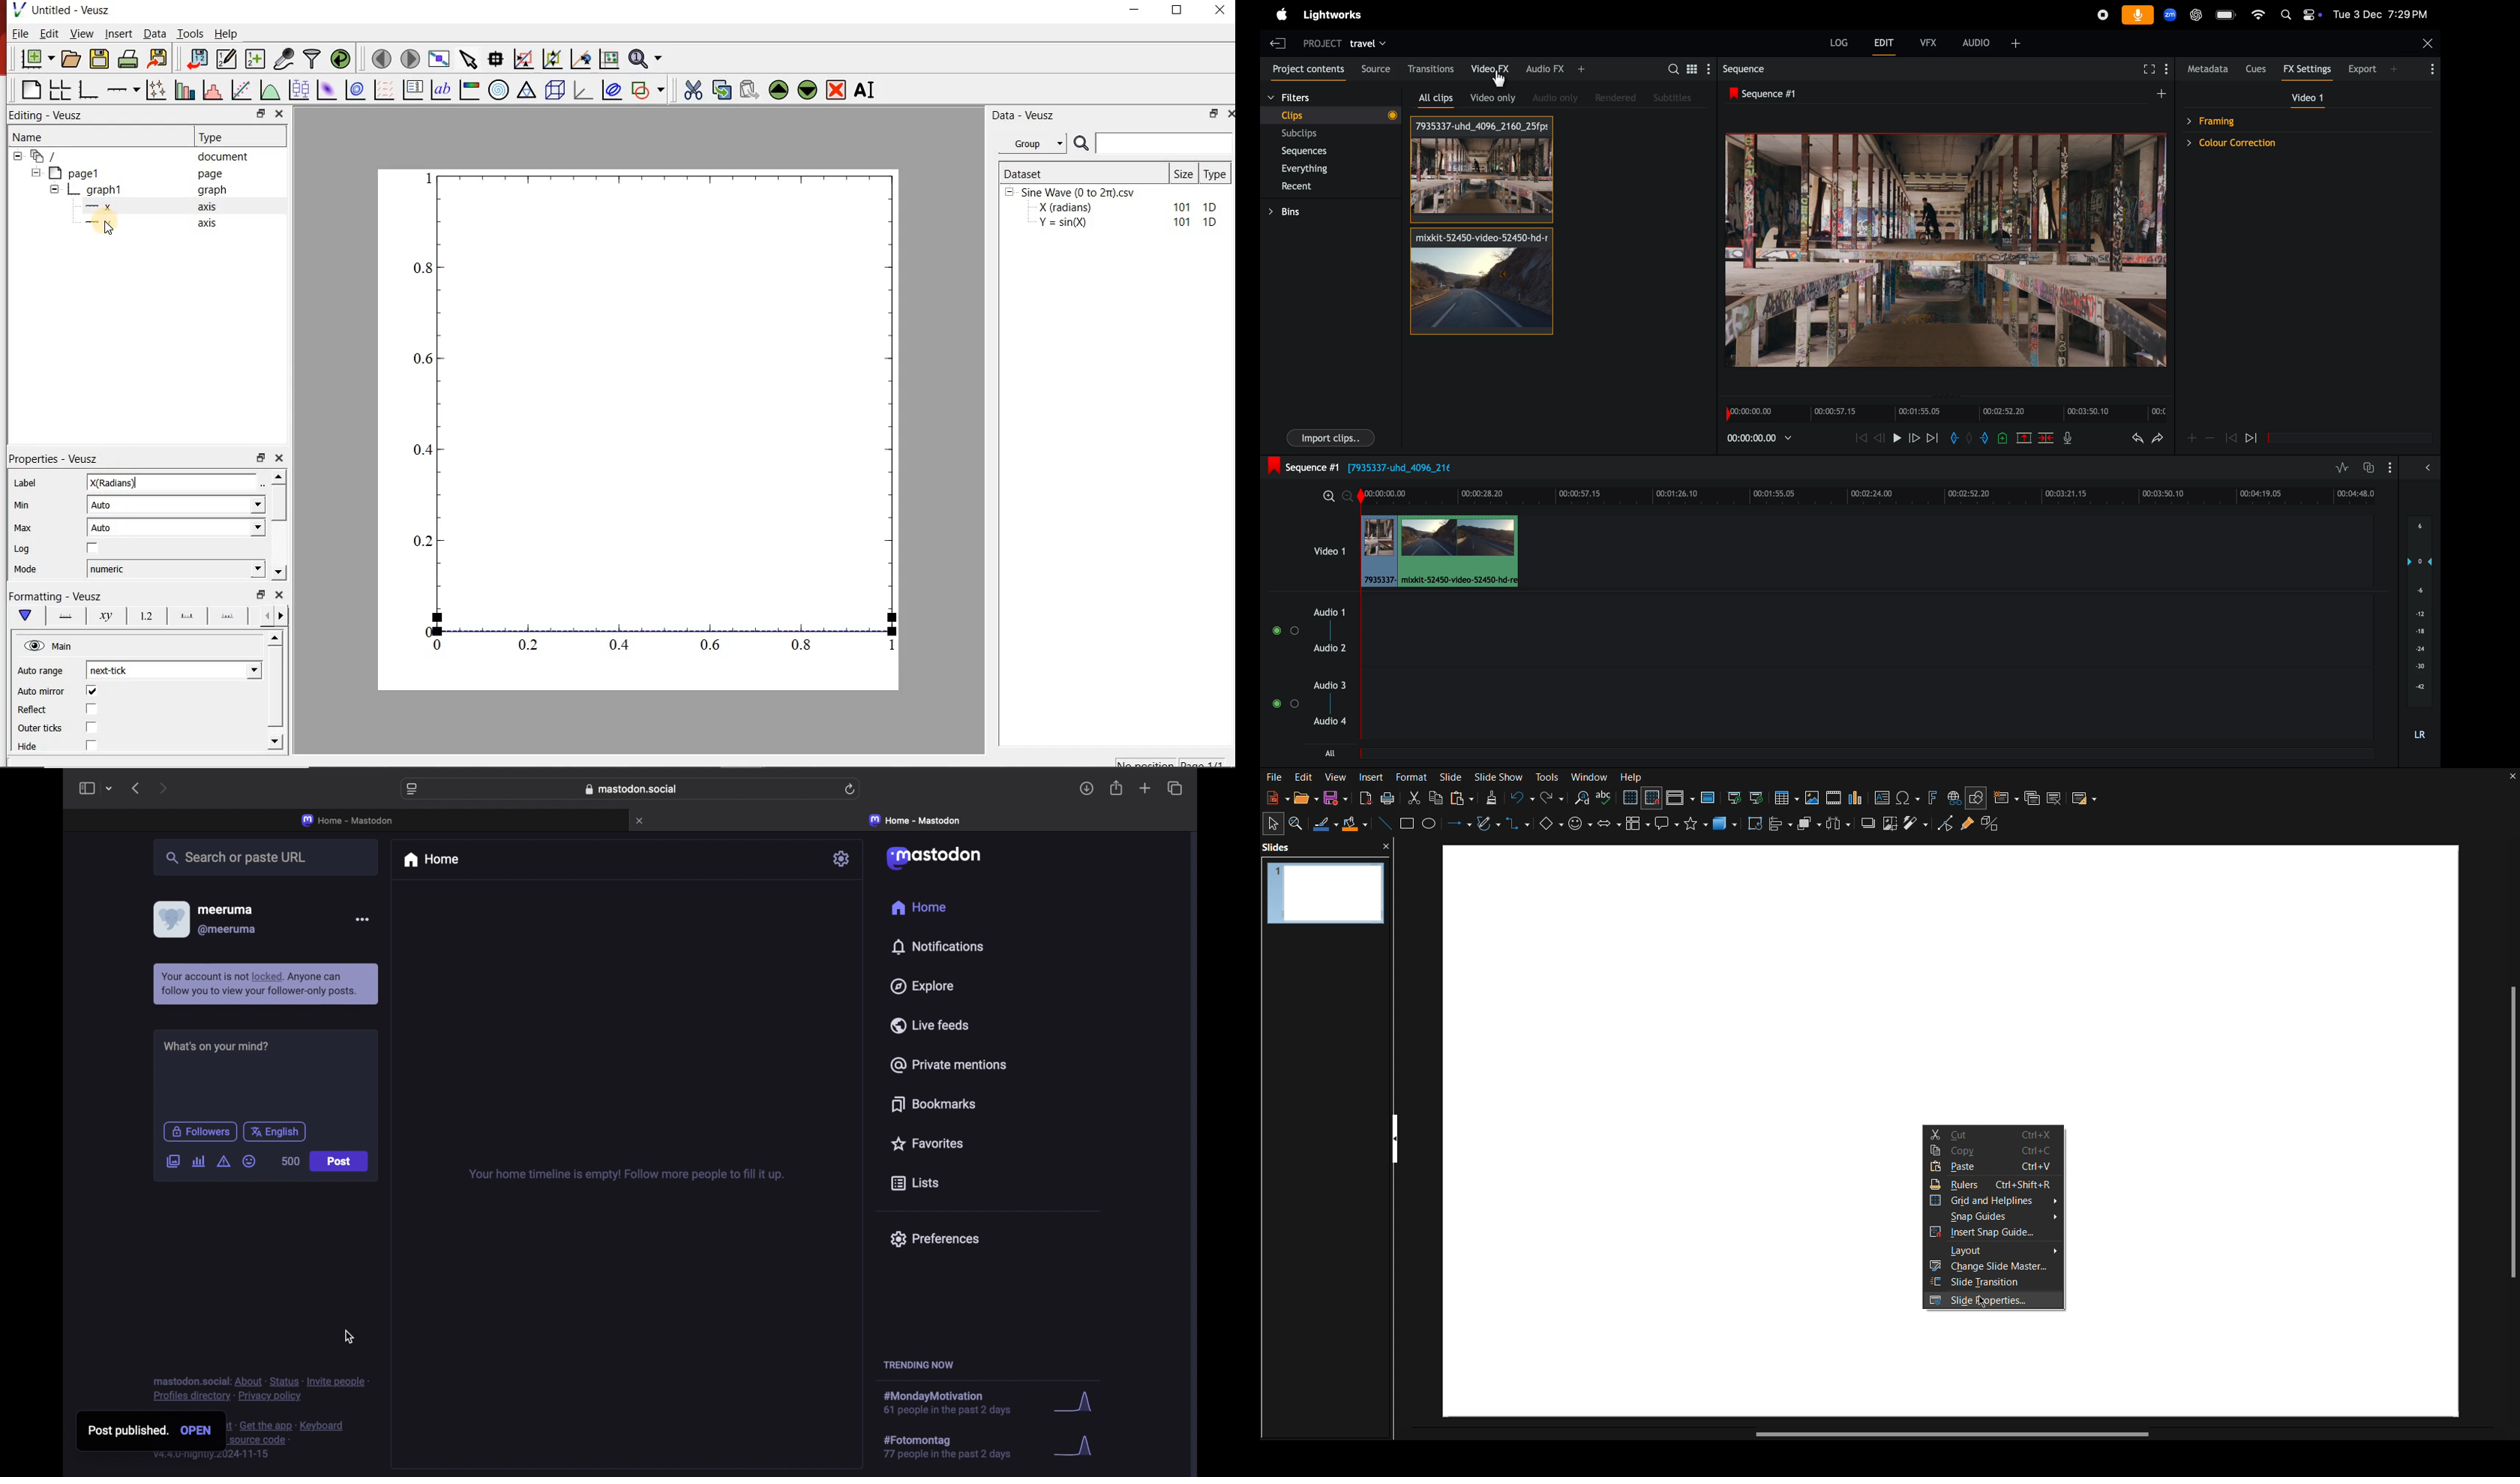  What do you see at coordinates (1026, 116) in the screenshot?
I see `Data - Veusz` at bounding box center [1026, 116].